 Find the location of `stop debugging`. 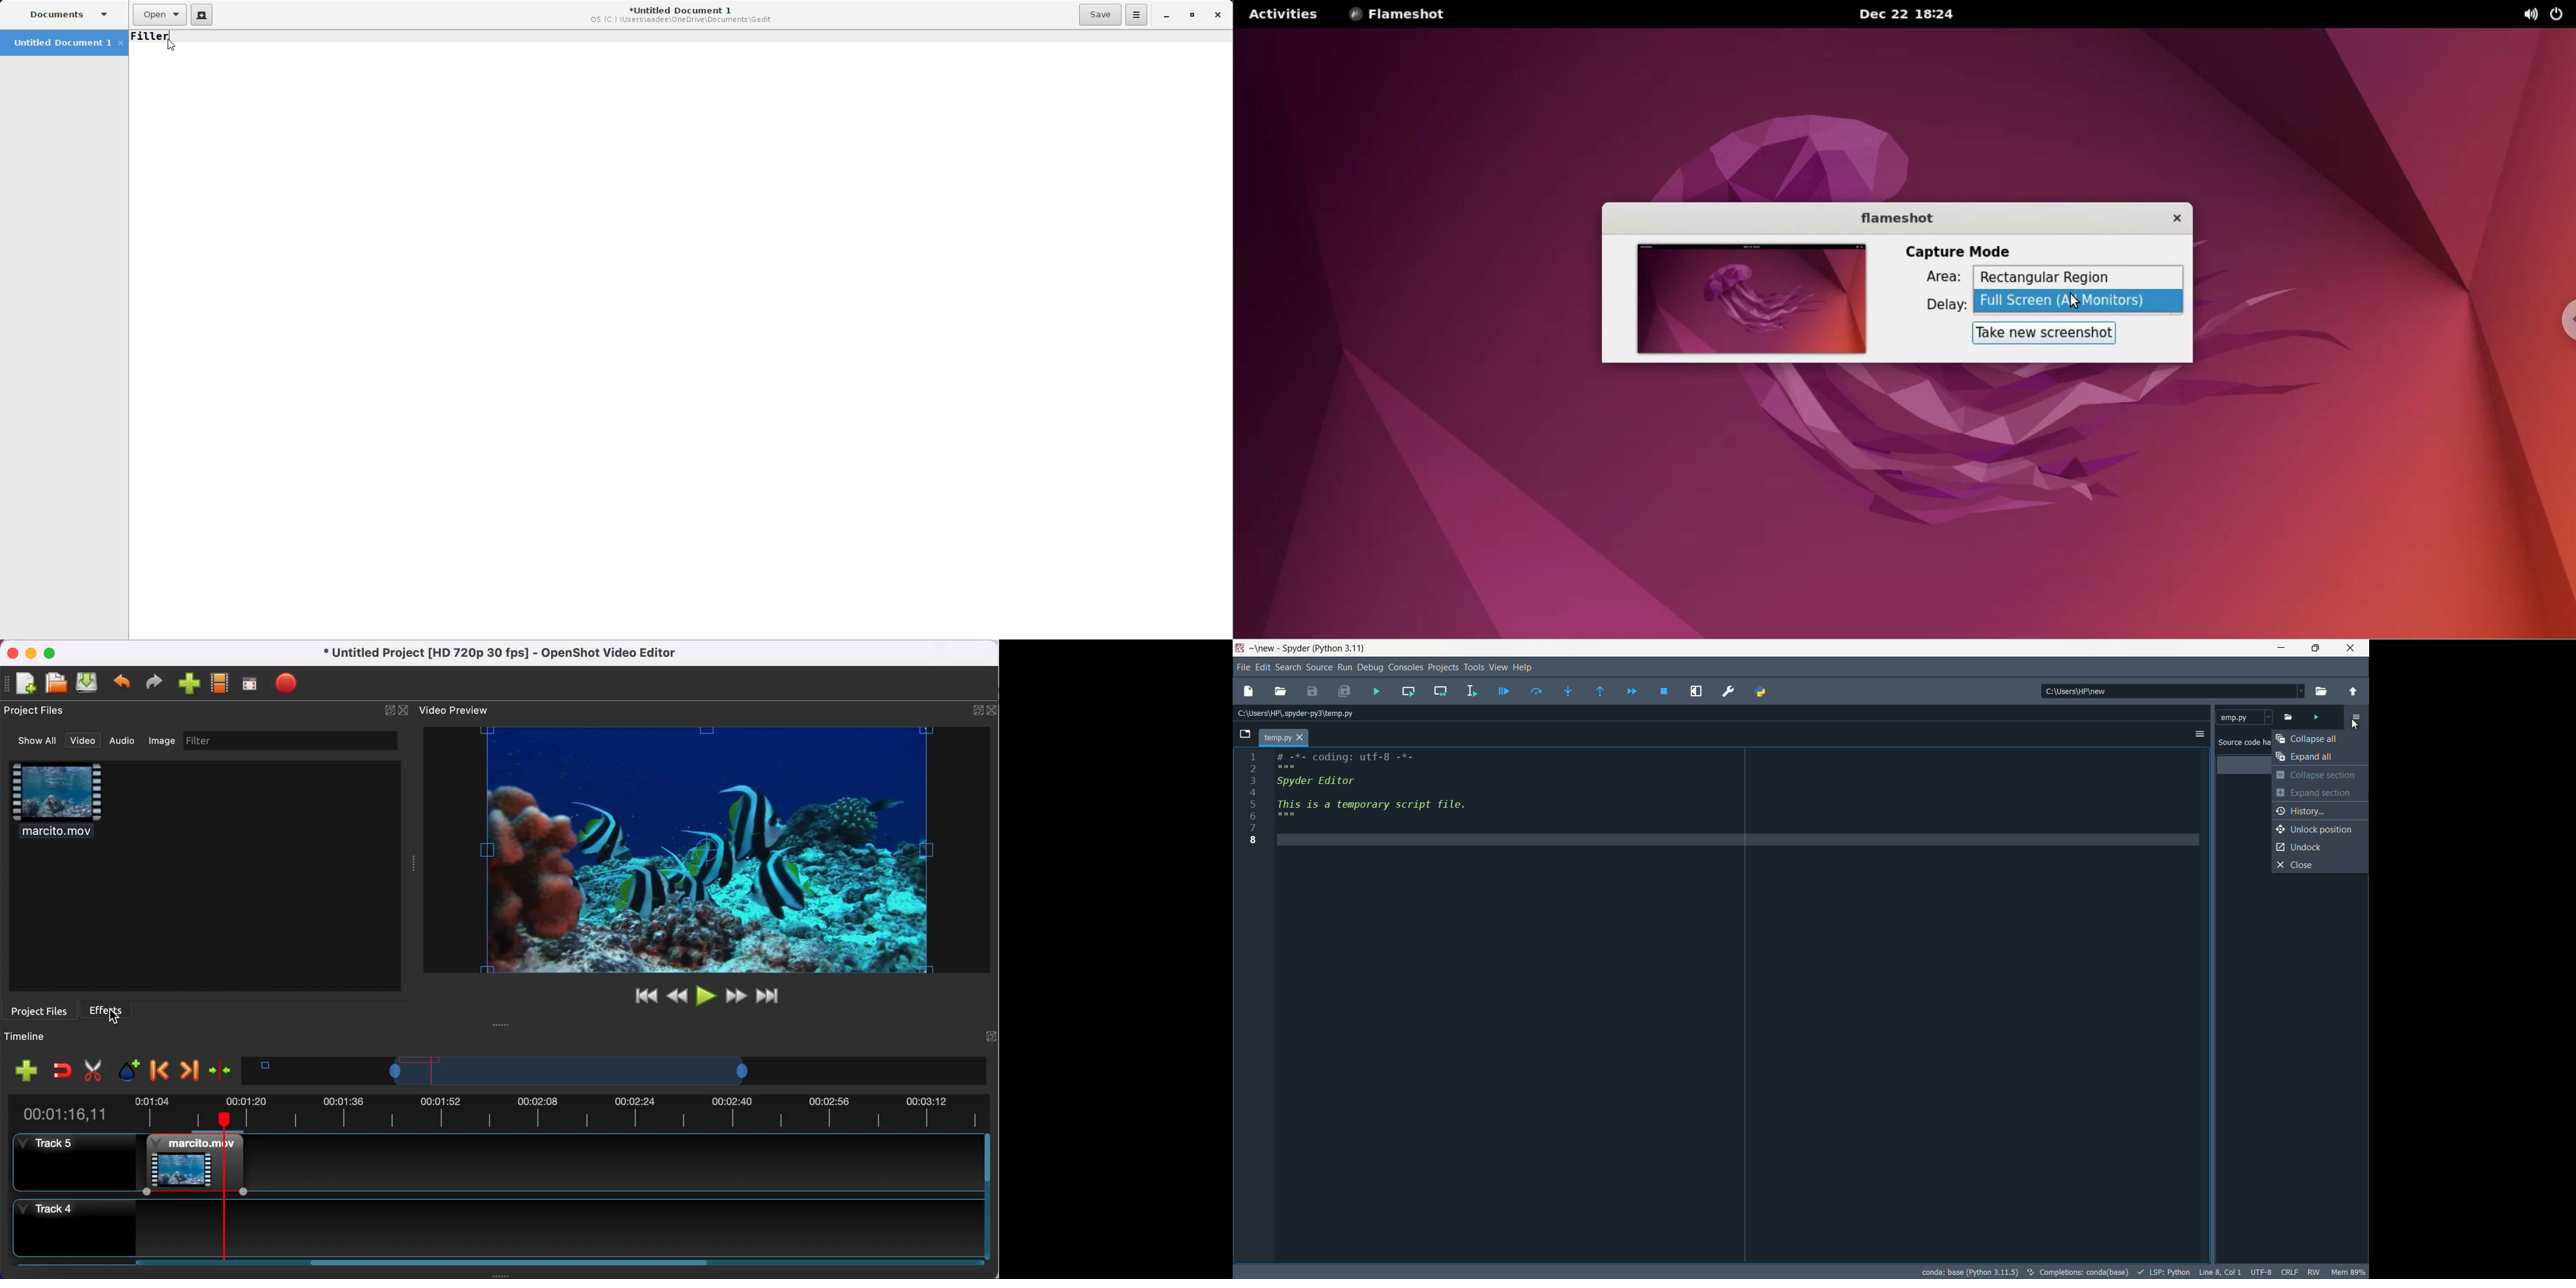

stop debugging is located at coordinates (1665, 691).